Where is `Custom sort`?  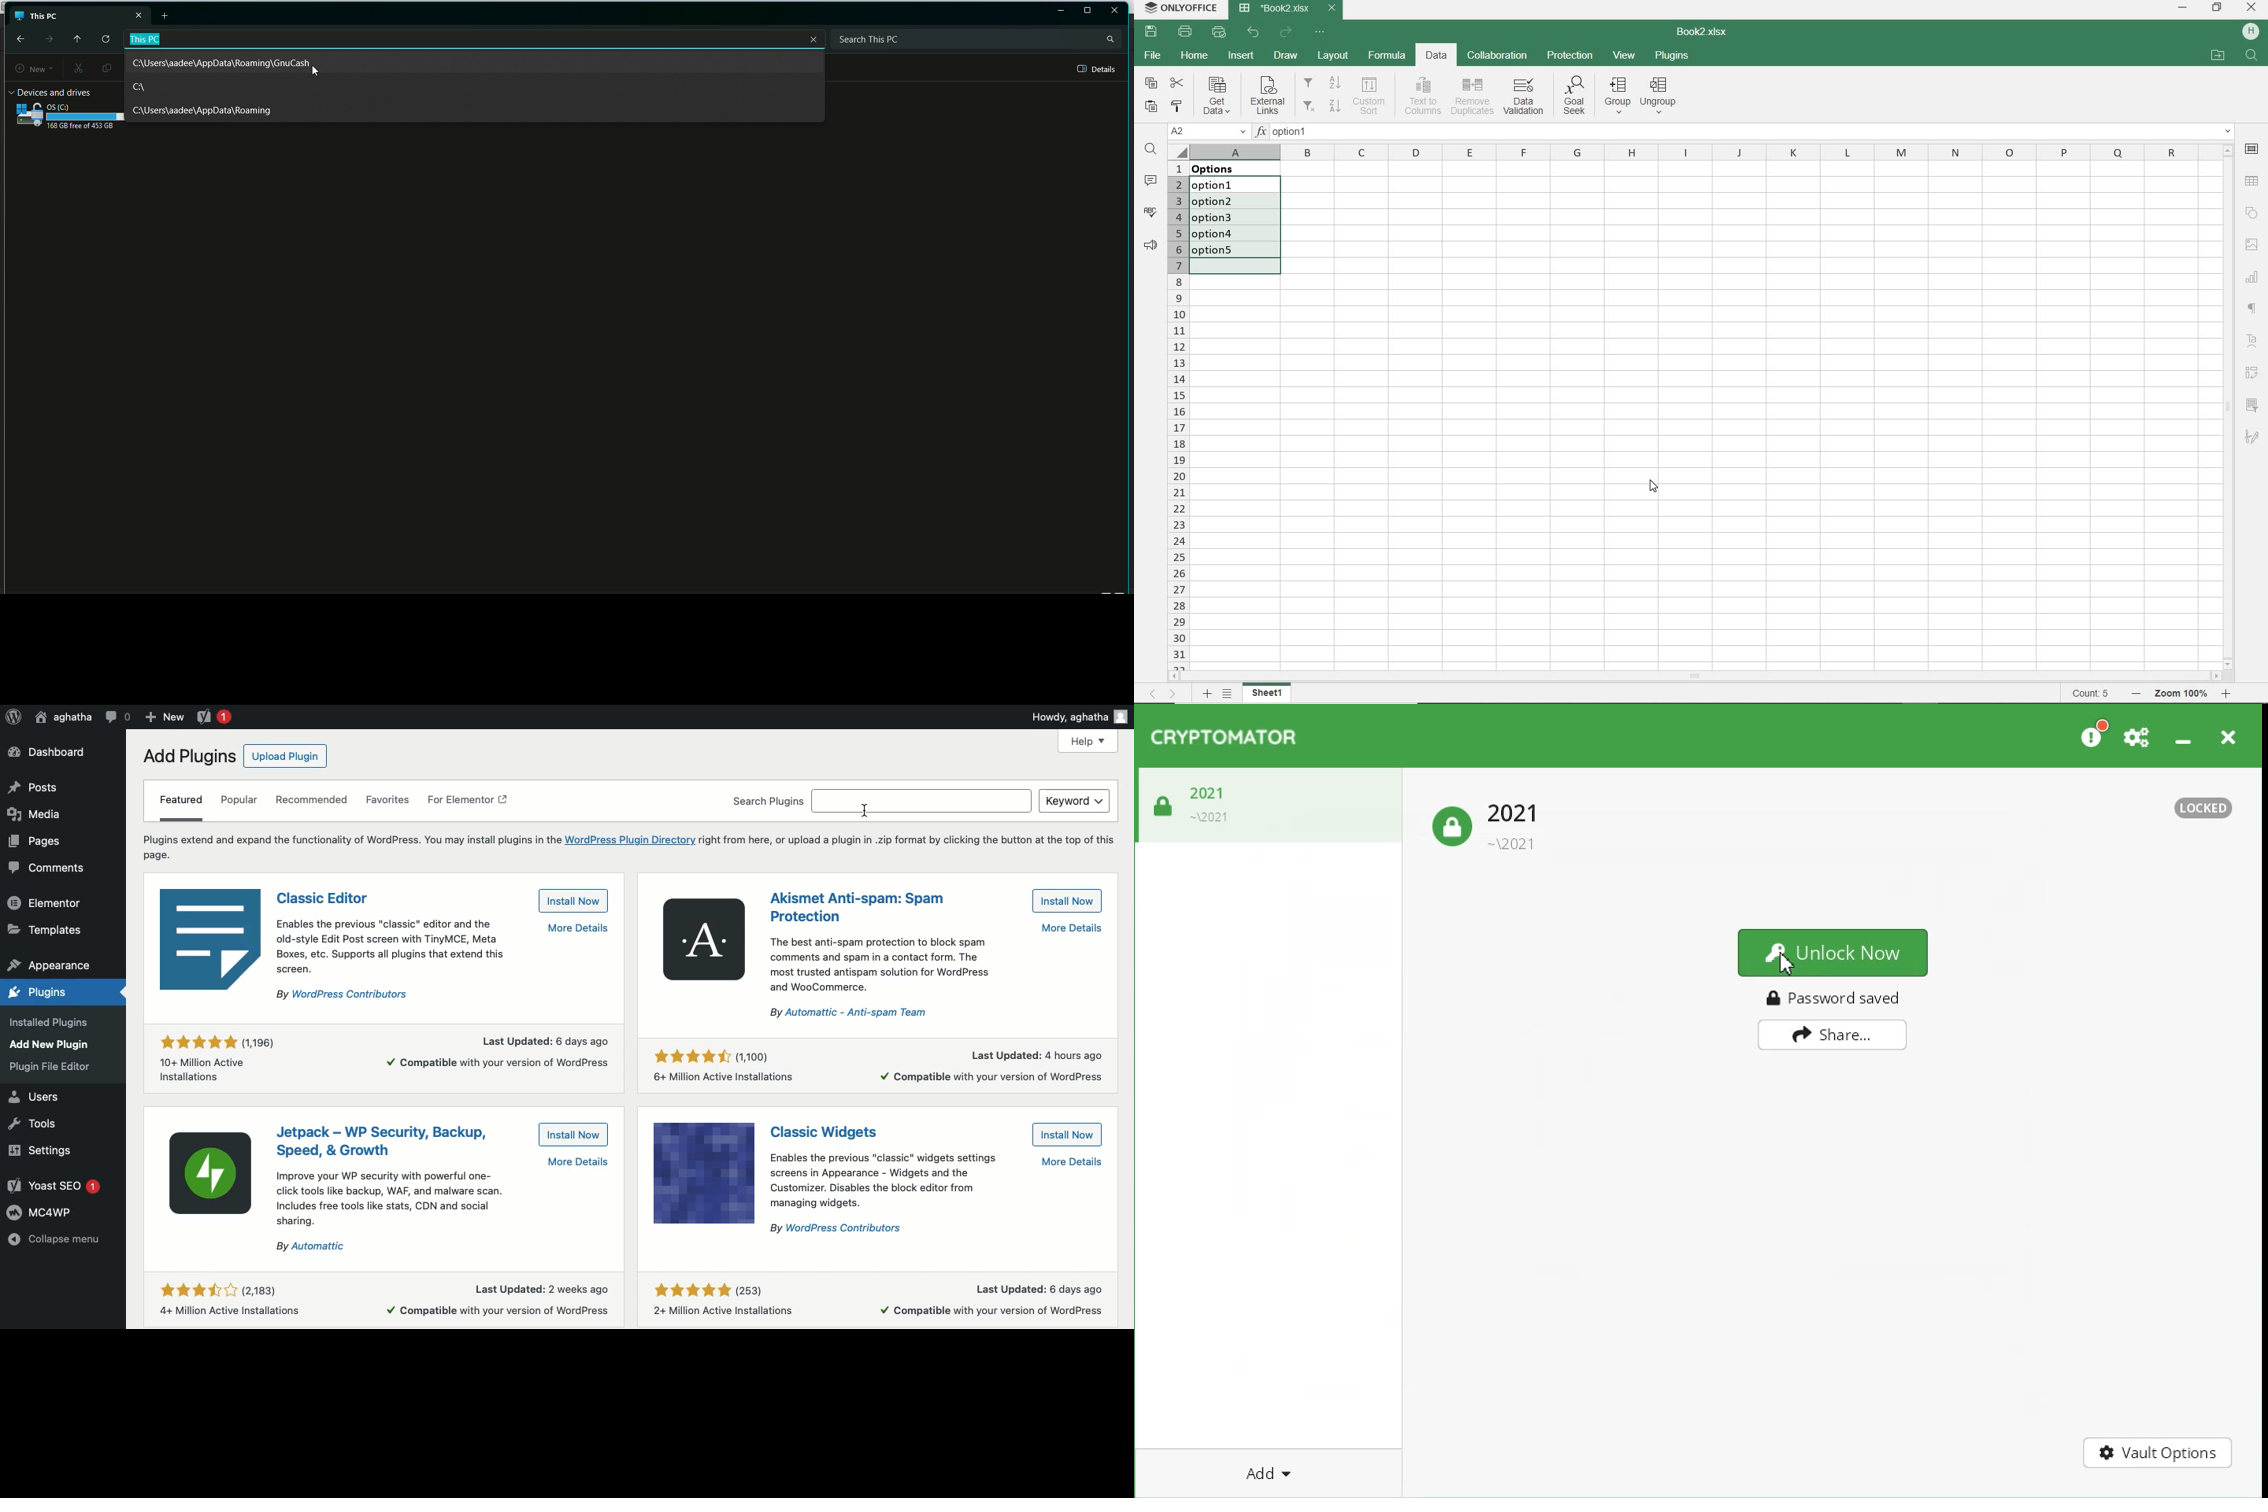 Custom sort is located at coordinates (1371, 96).